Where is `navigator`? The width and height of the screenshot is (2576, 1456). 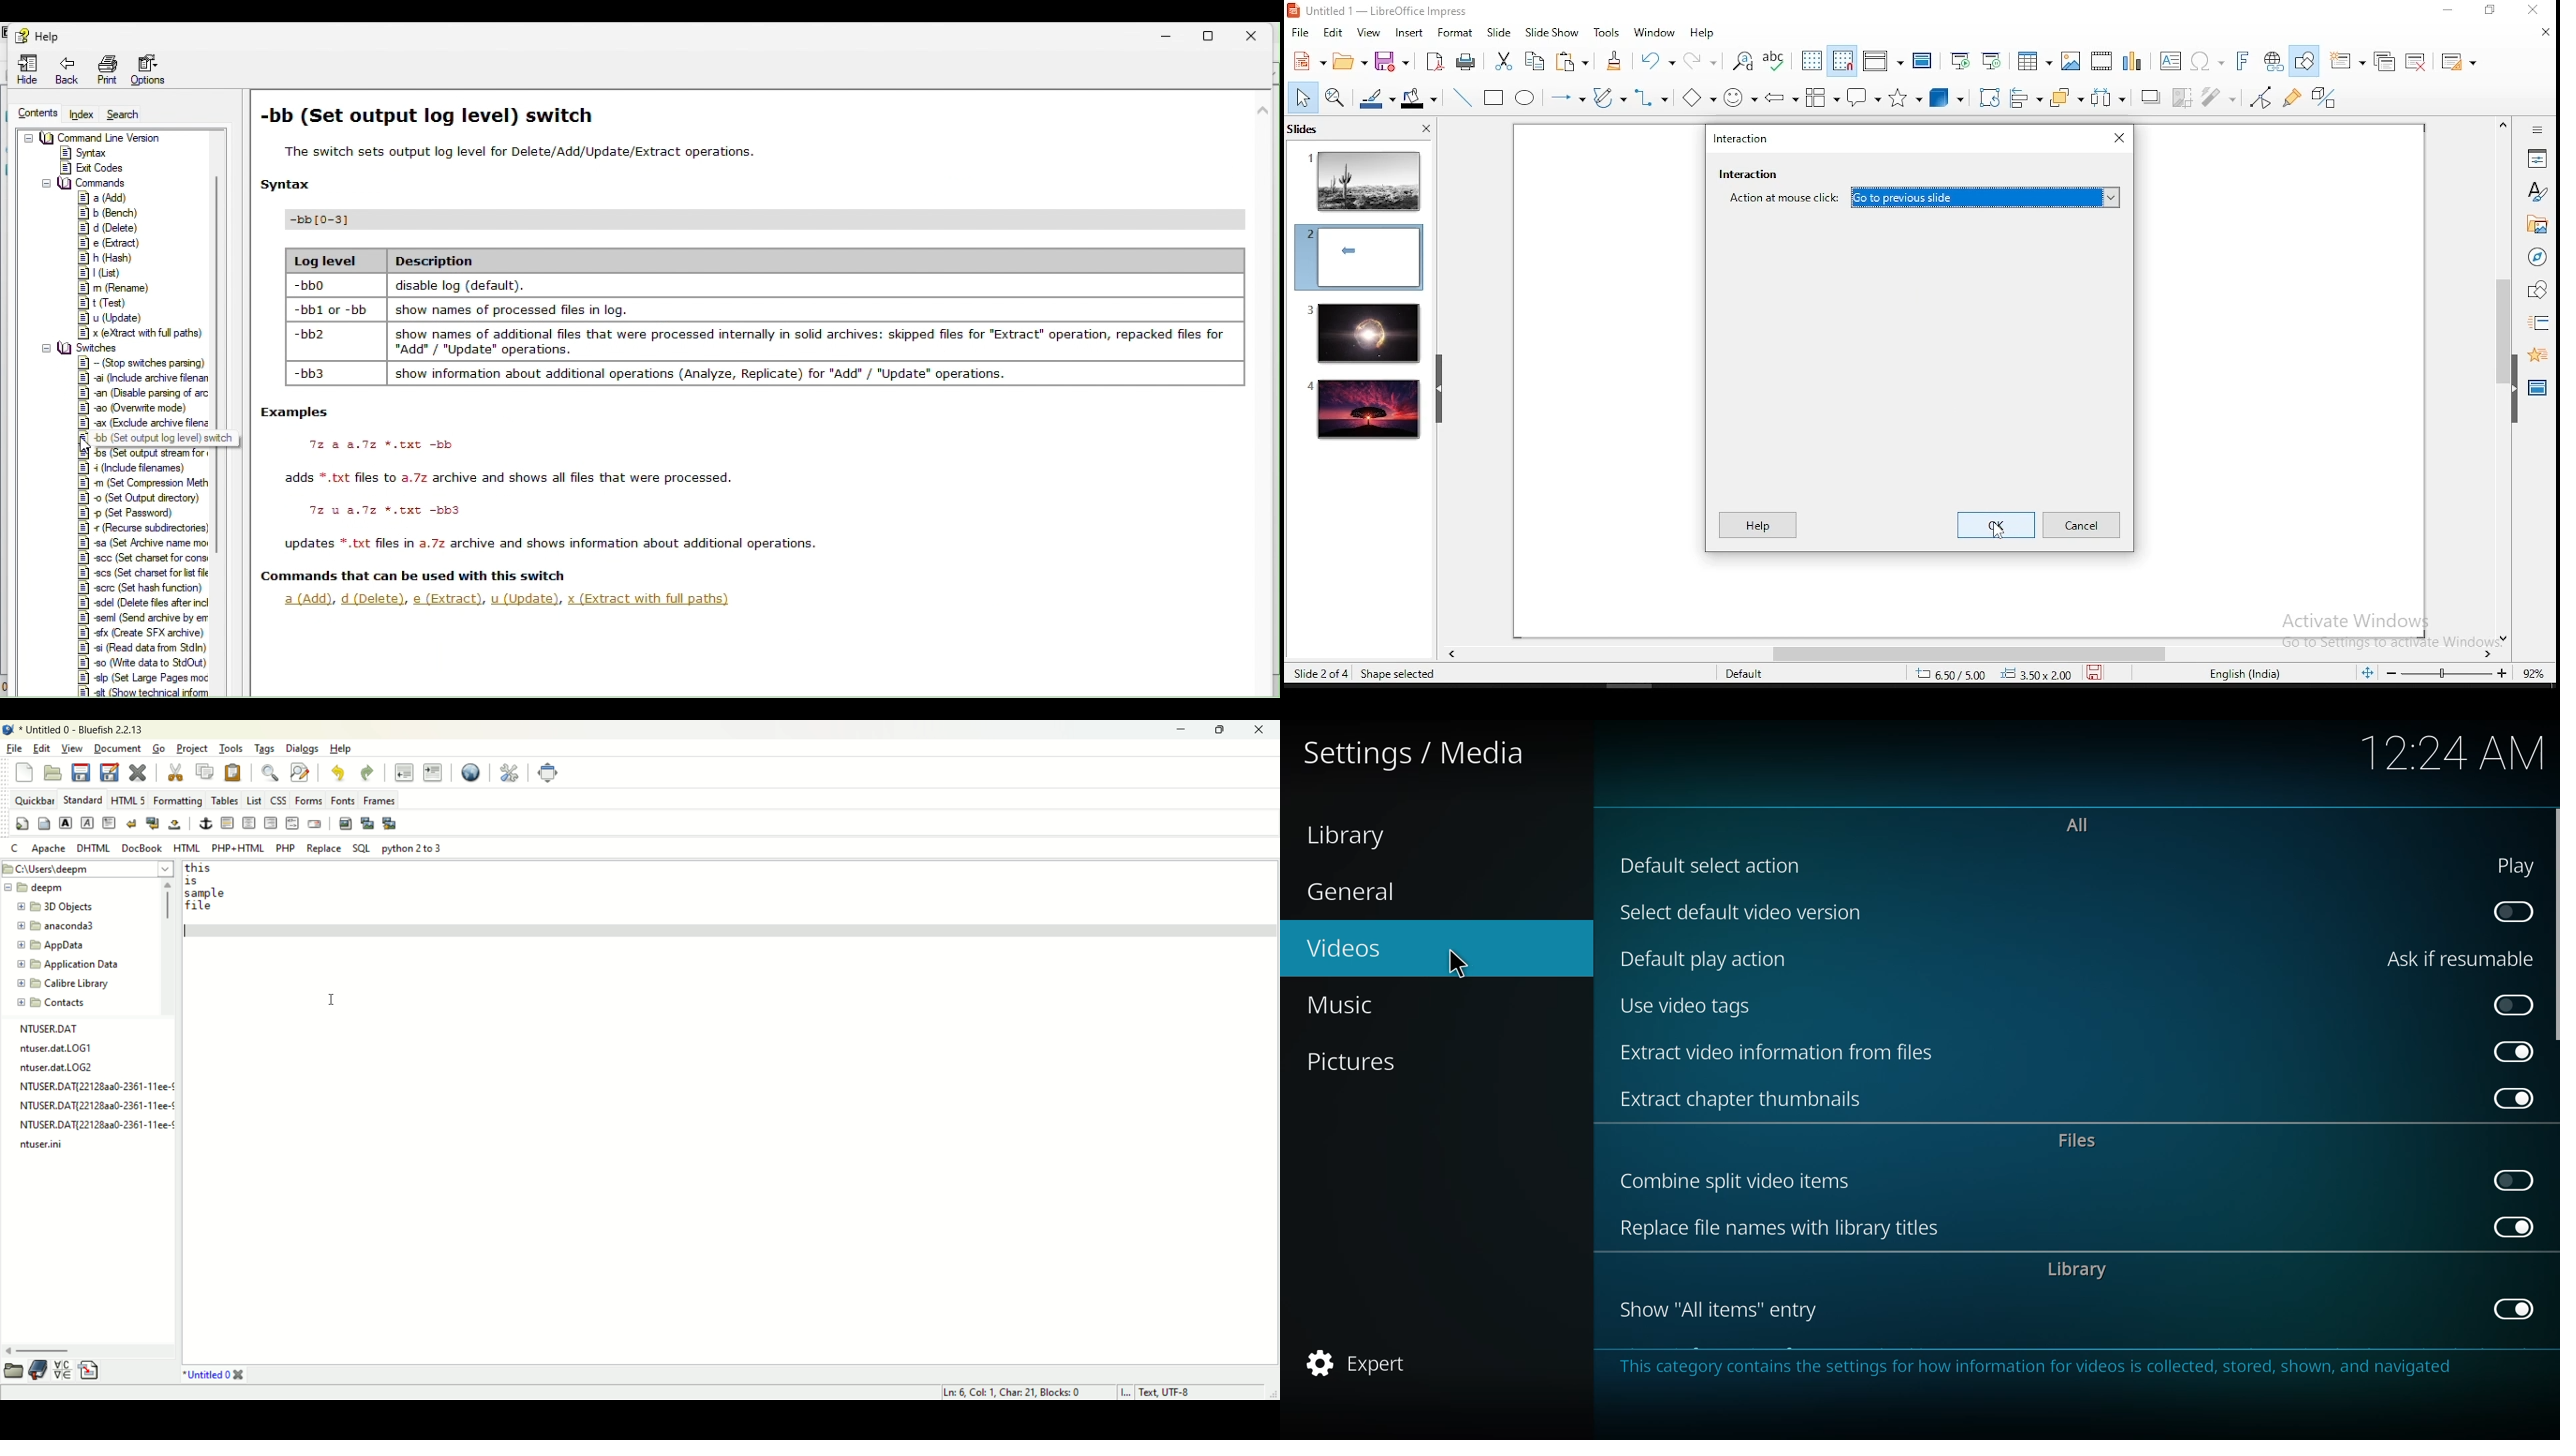
navigator is located at coordinates (2536, 259).